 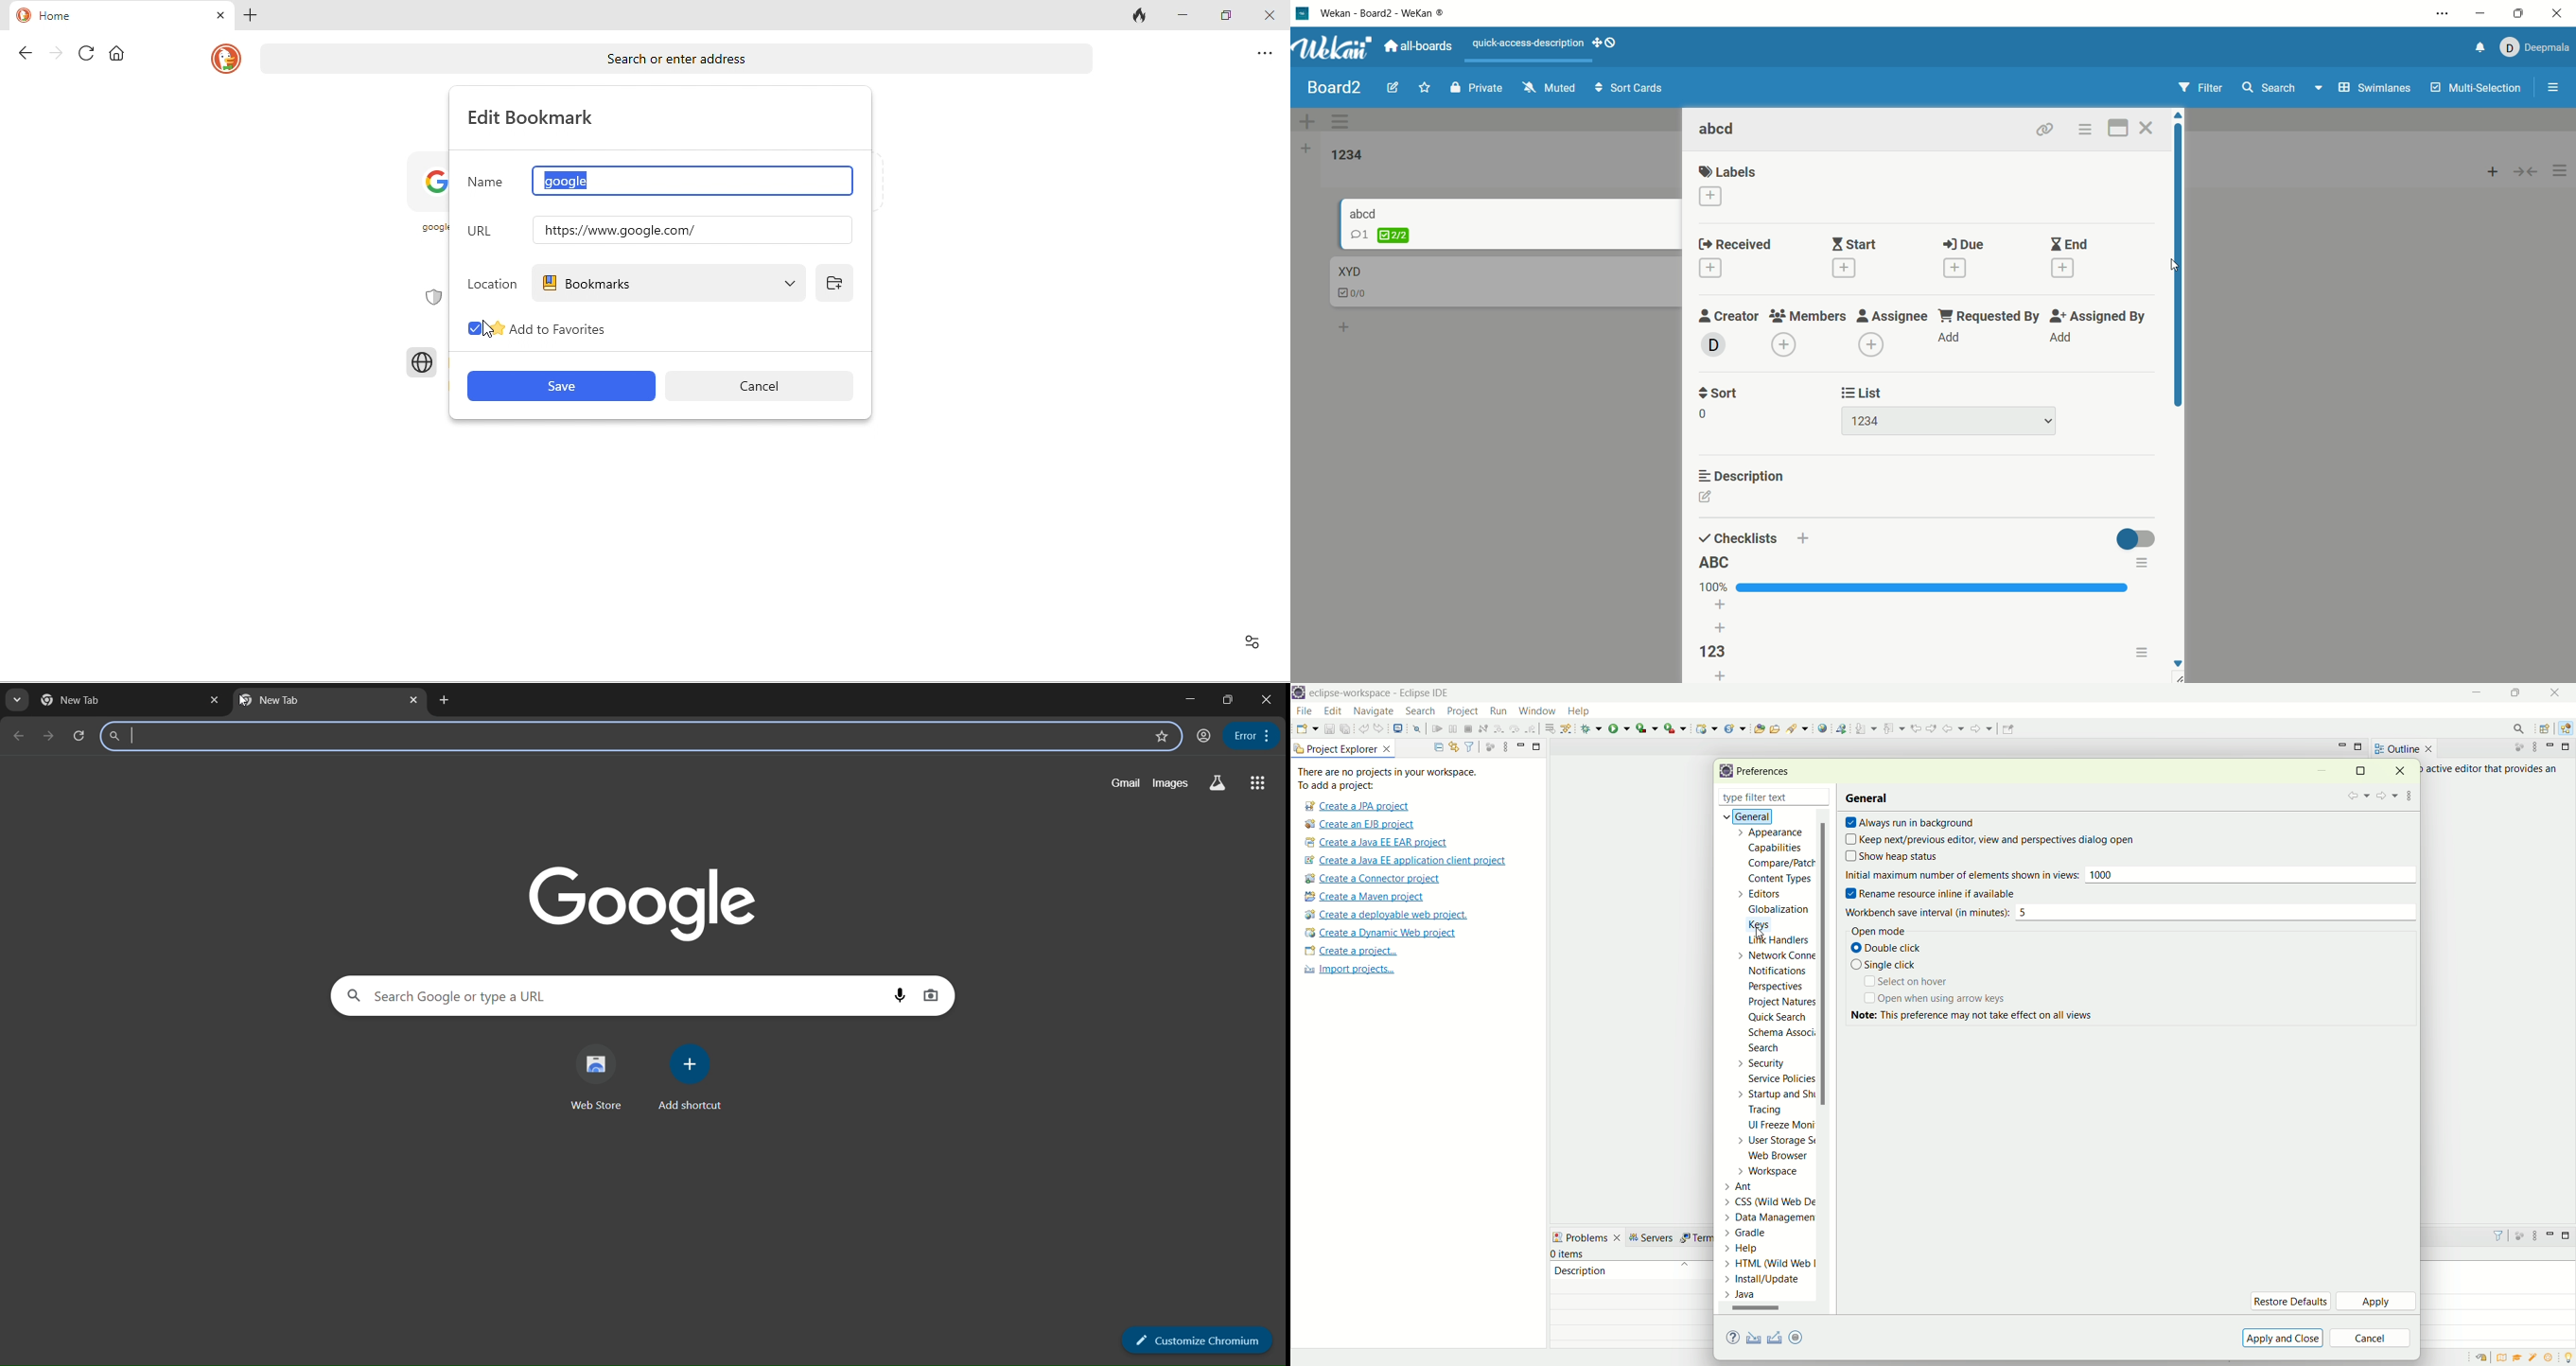 What do you see at coordinates (1426, 86) in the screenshot?
I see `favorite` at bounding box center [1426, 86].